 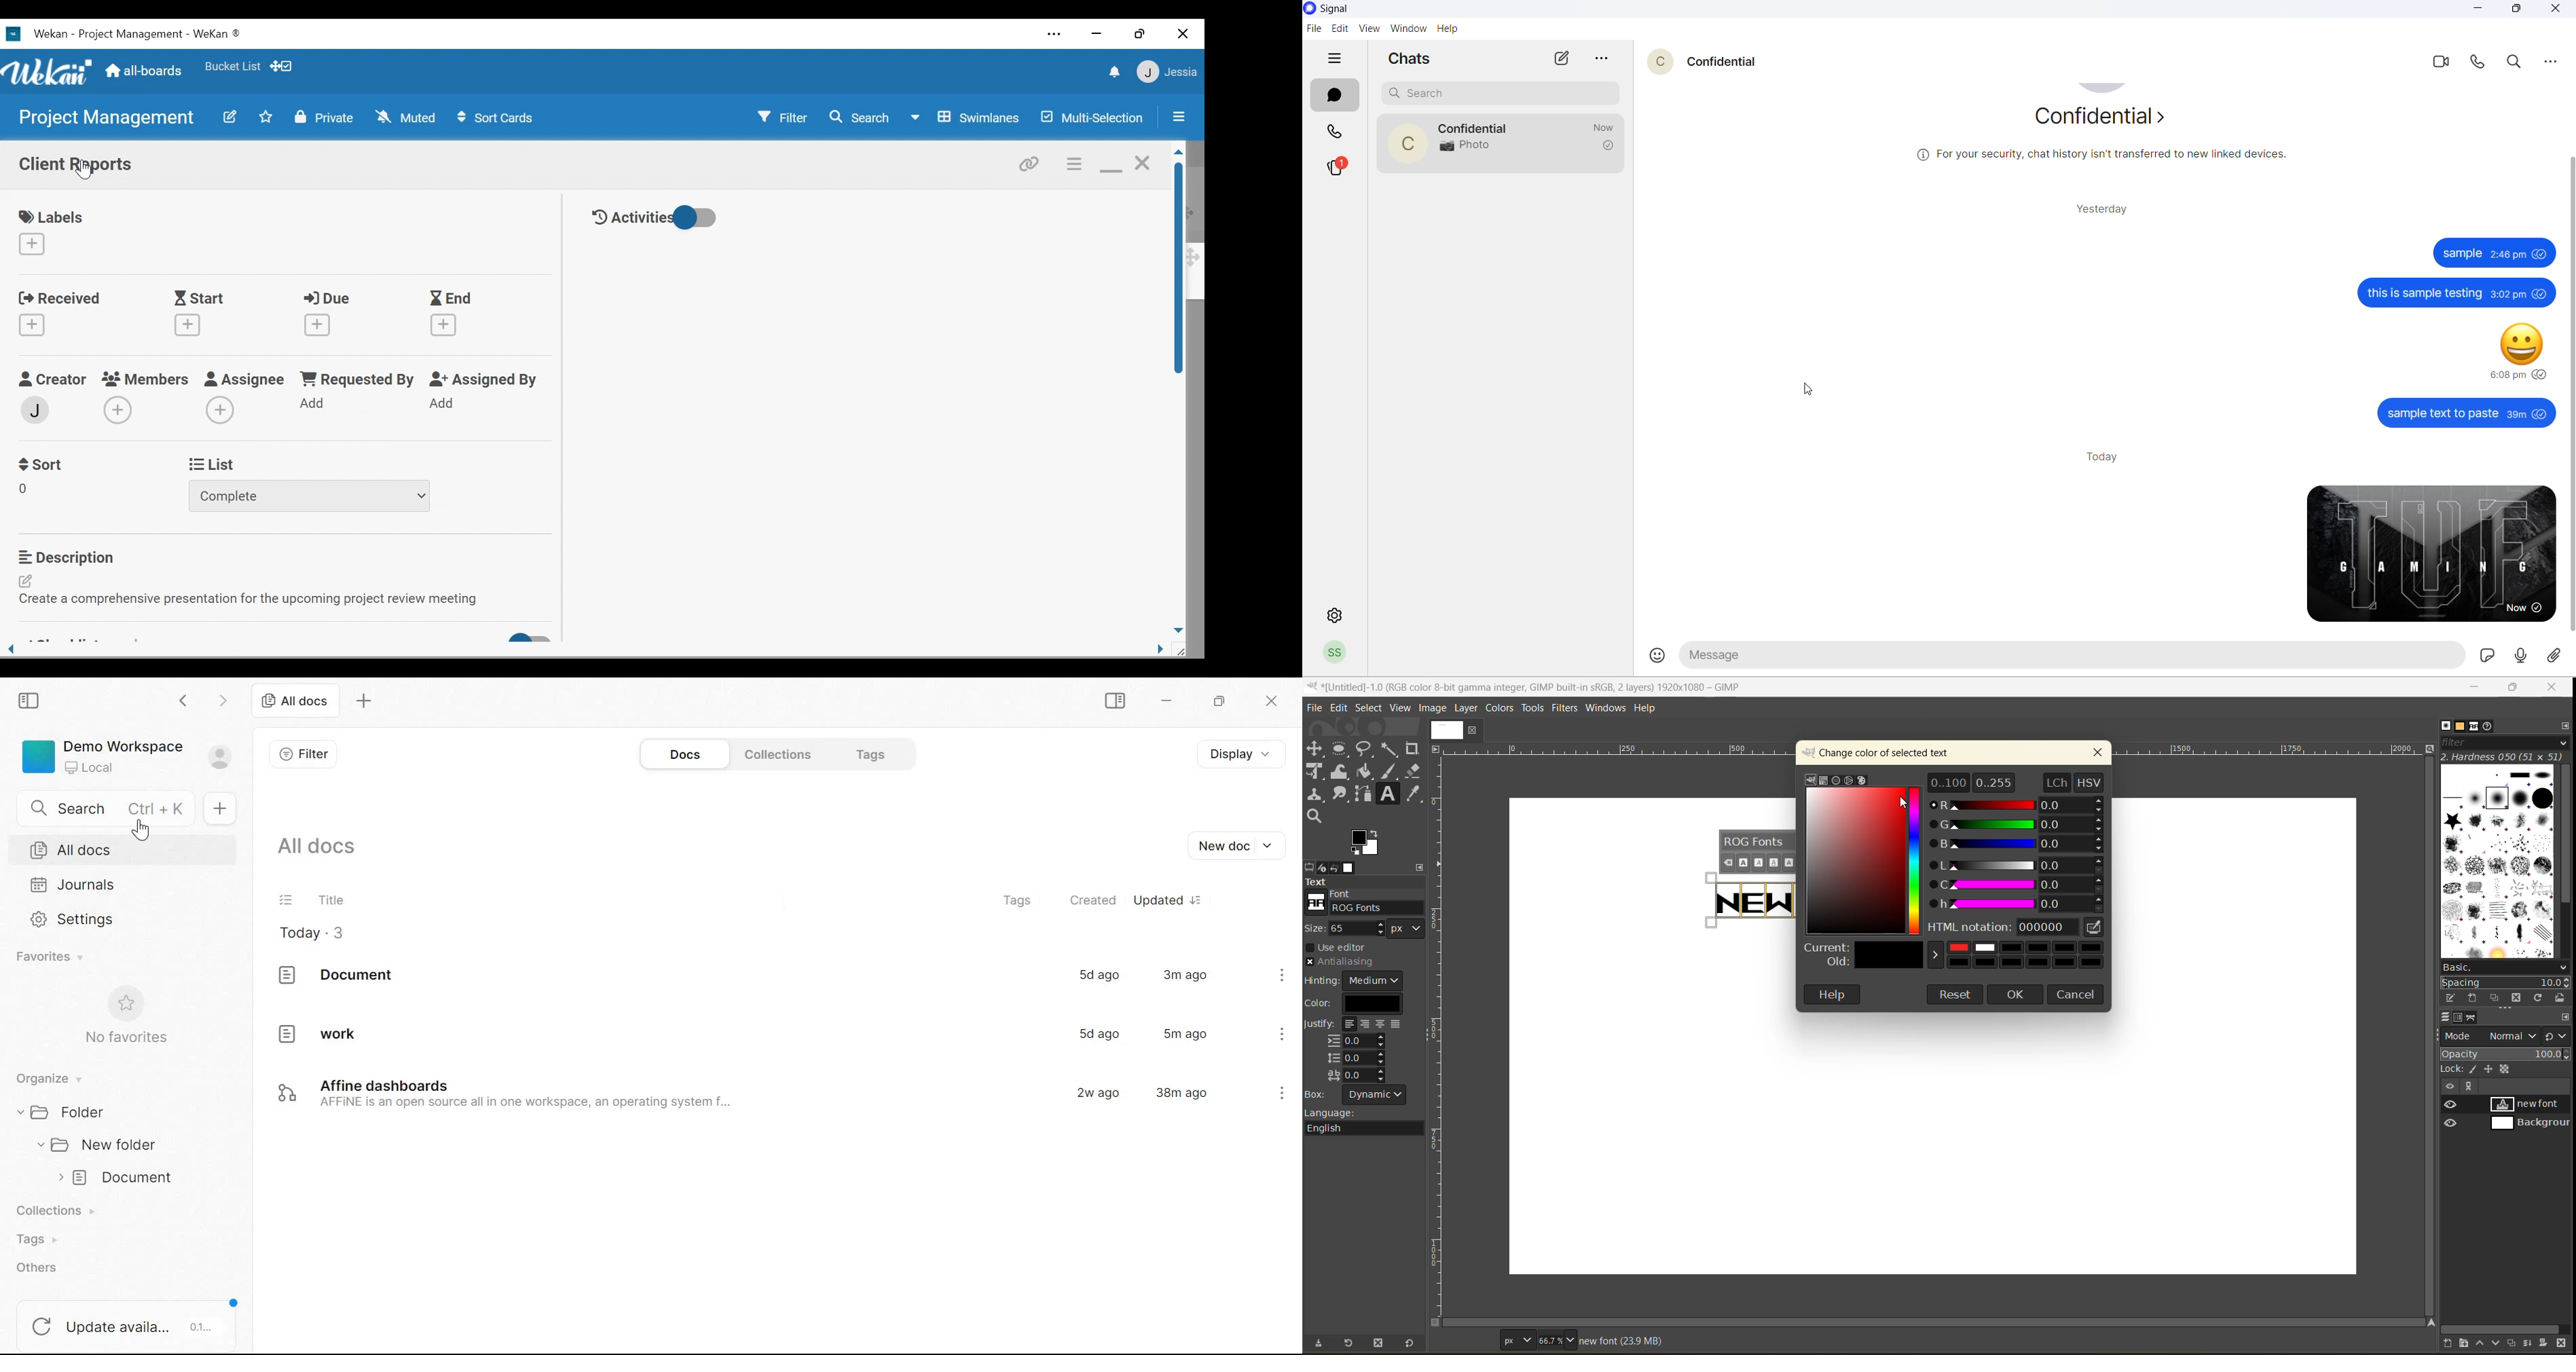 What do you see at coordinates (31, 324) in the screenshot?
I see `Create Received date` at bounding box center [31, 324].